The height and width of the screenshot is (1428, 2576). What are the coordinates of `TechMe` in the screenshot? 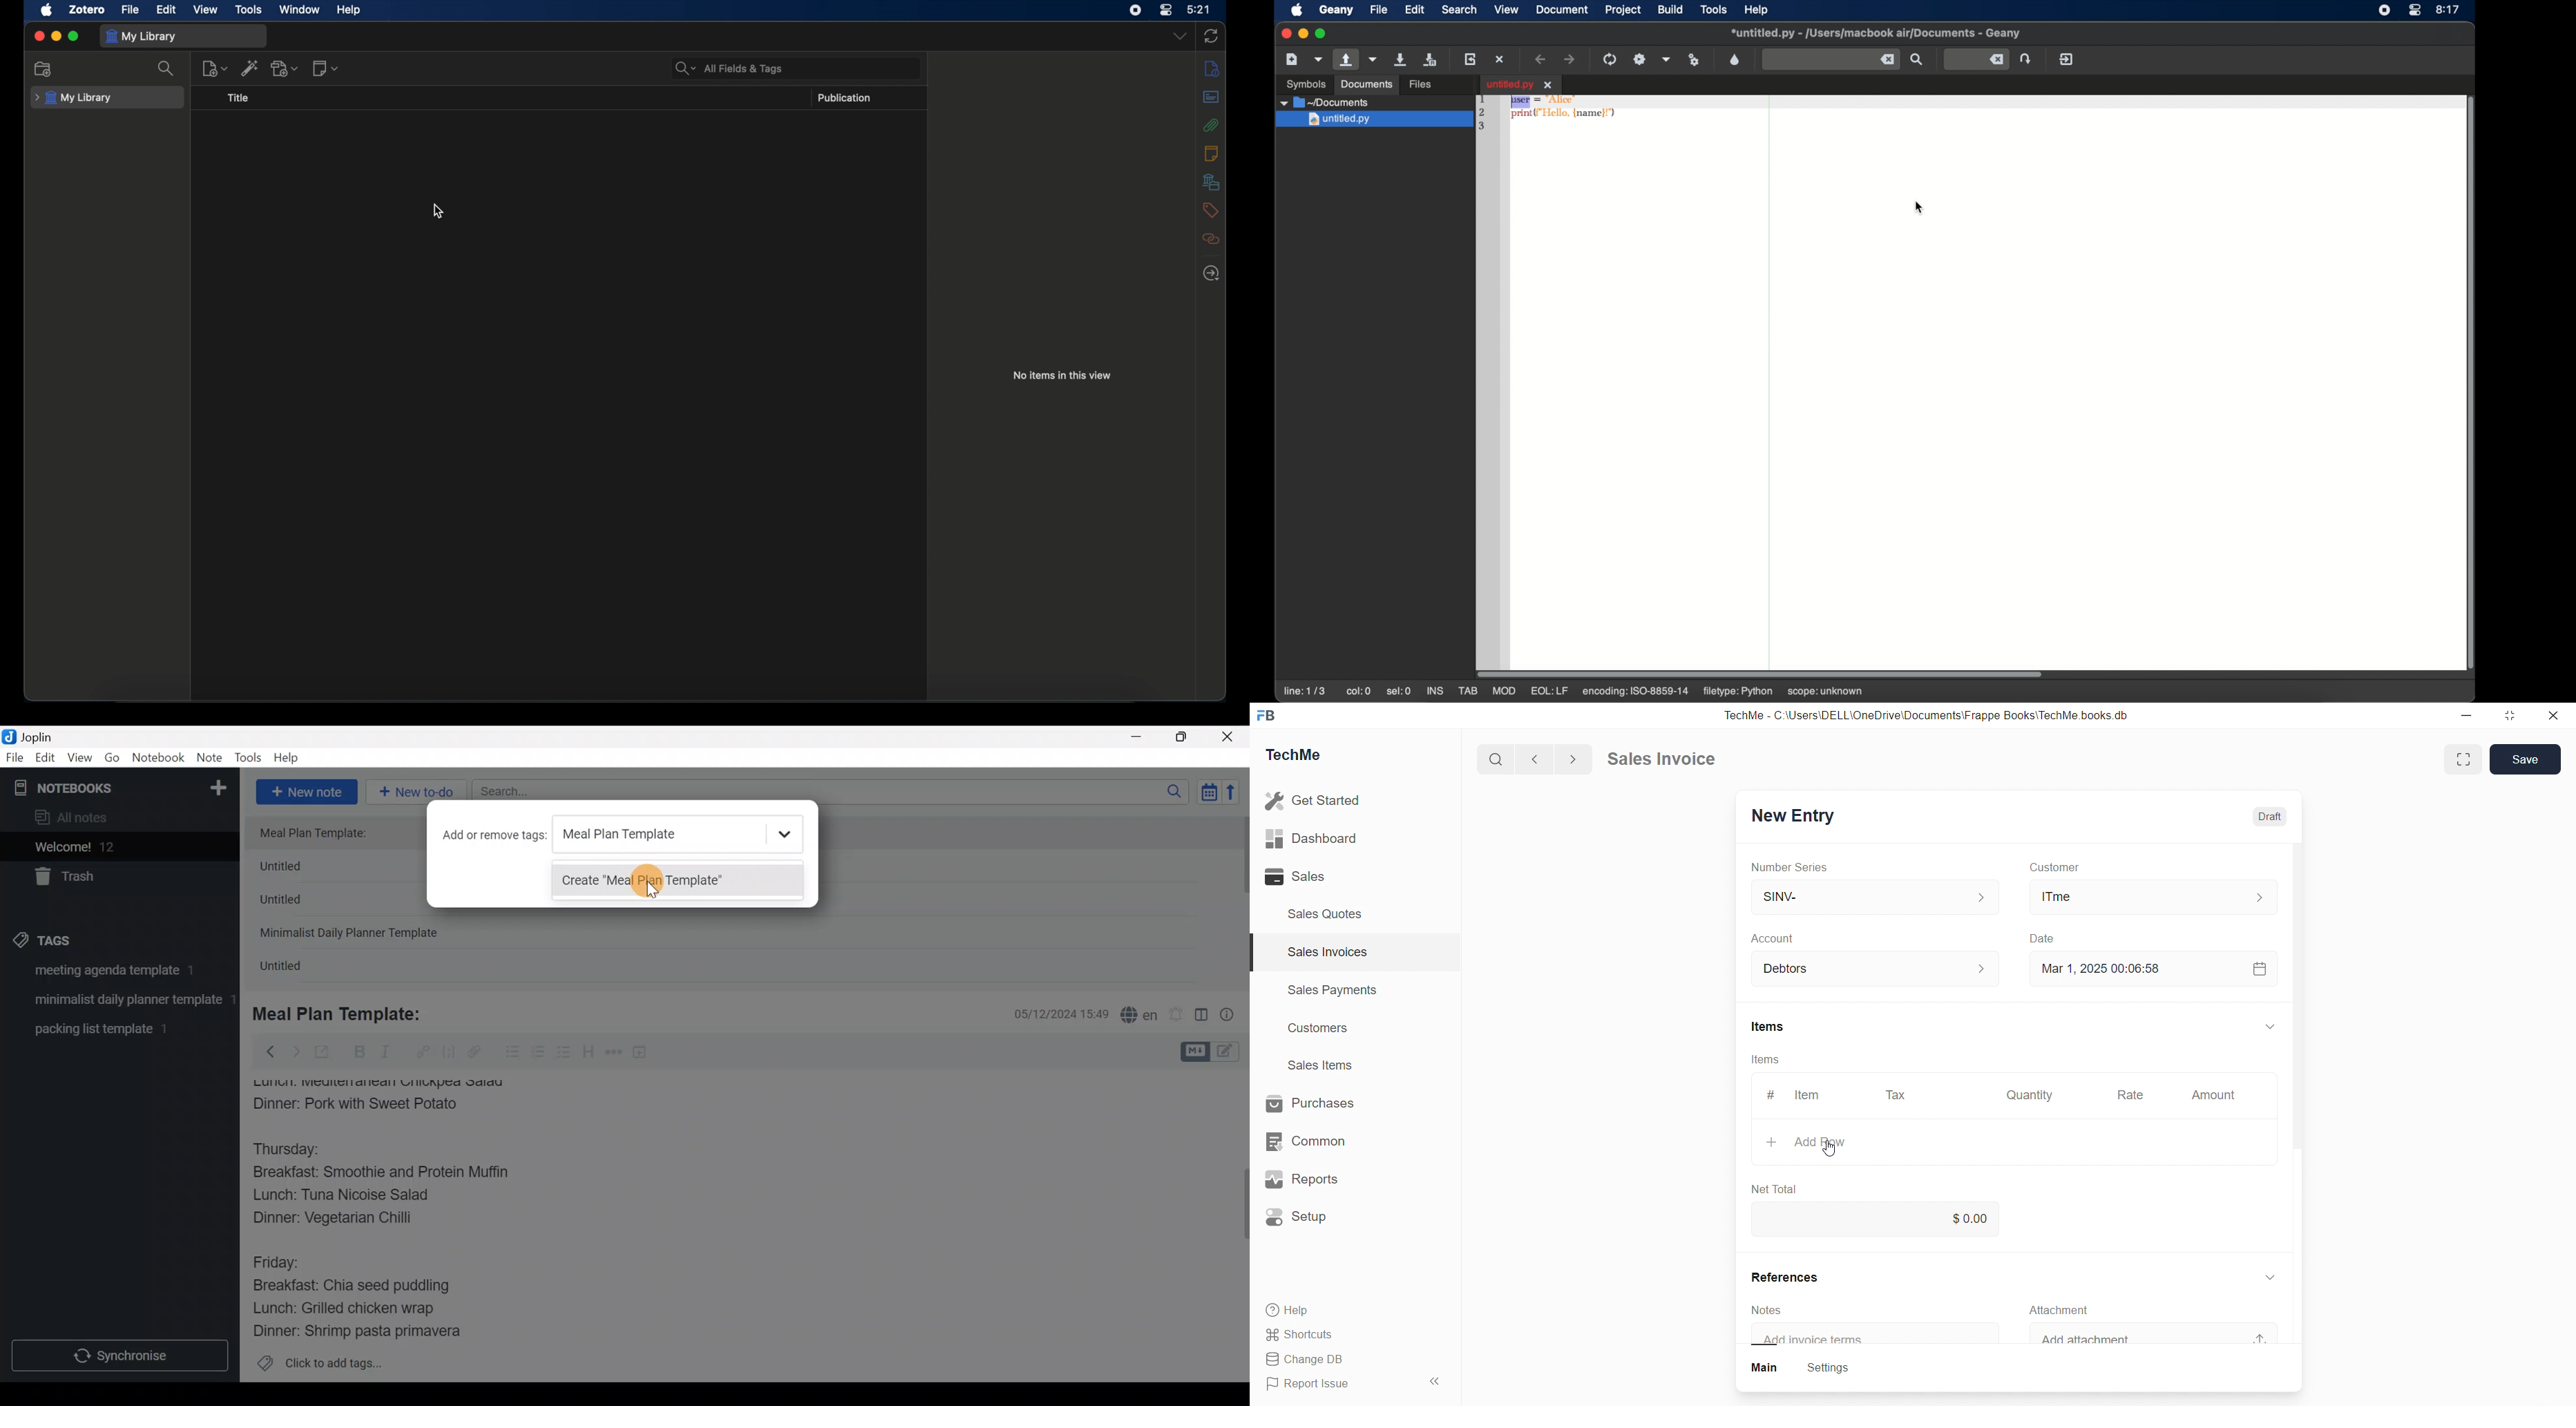 It's located at (1305, 757).